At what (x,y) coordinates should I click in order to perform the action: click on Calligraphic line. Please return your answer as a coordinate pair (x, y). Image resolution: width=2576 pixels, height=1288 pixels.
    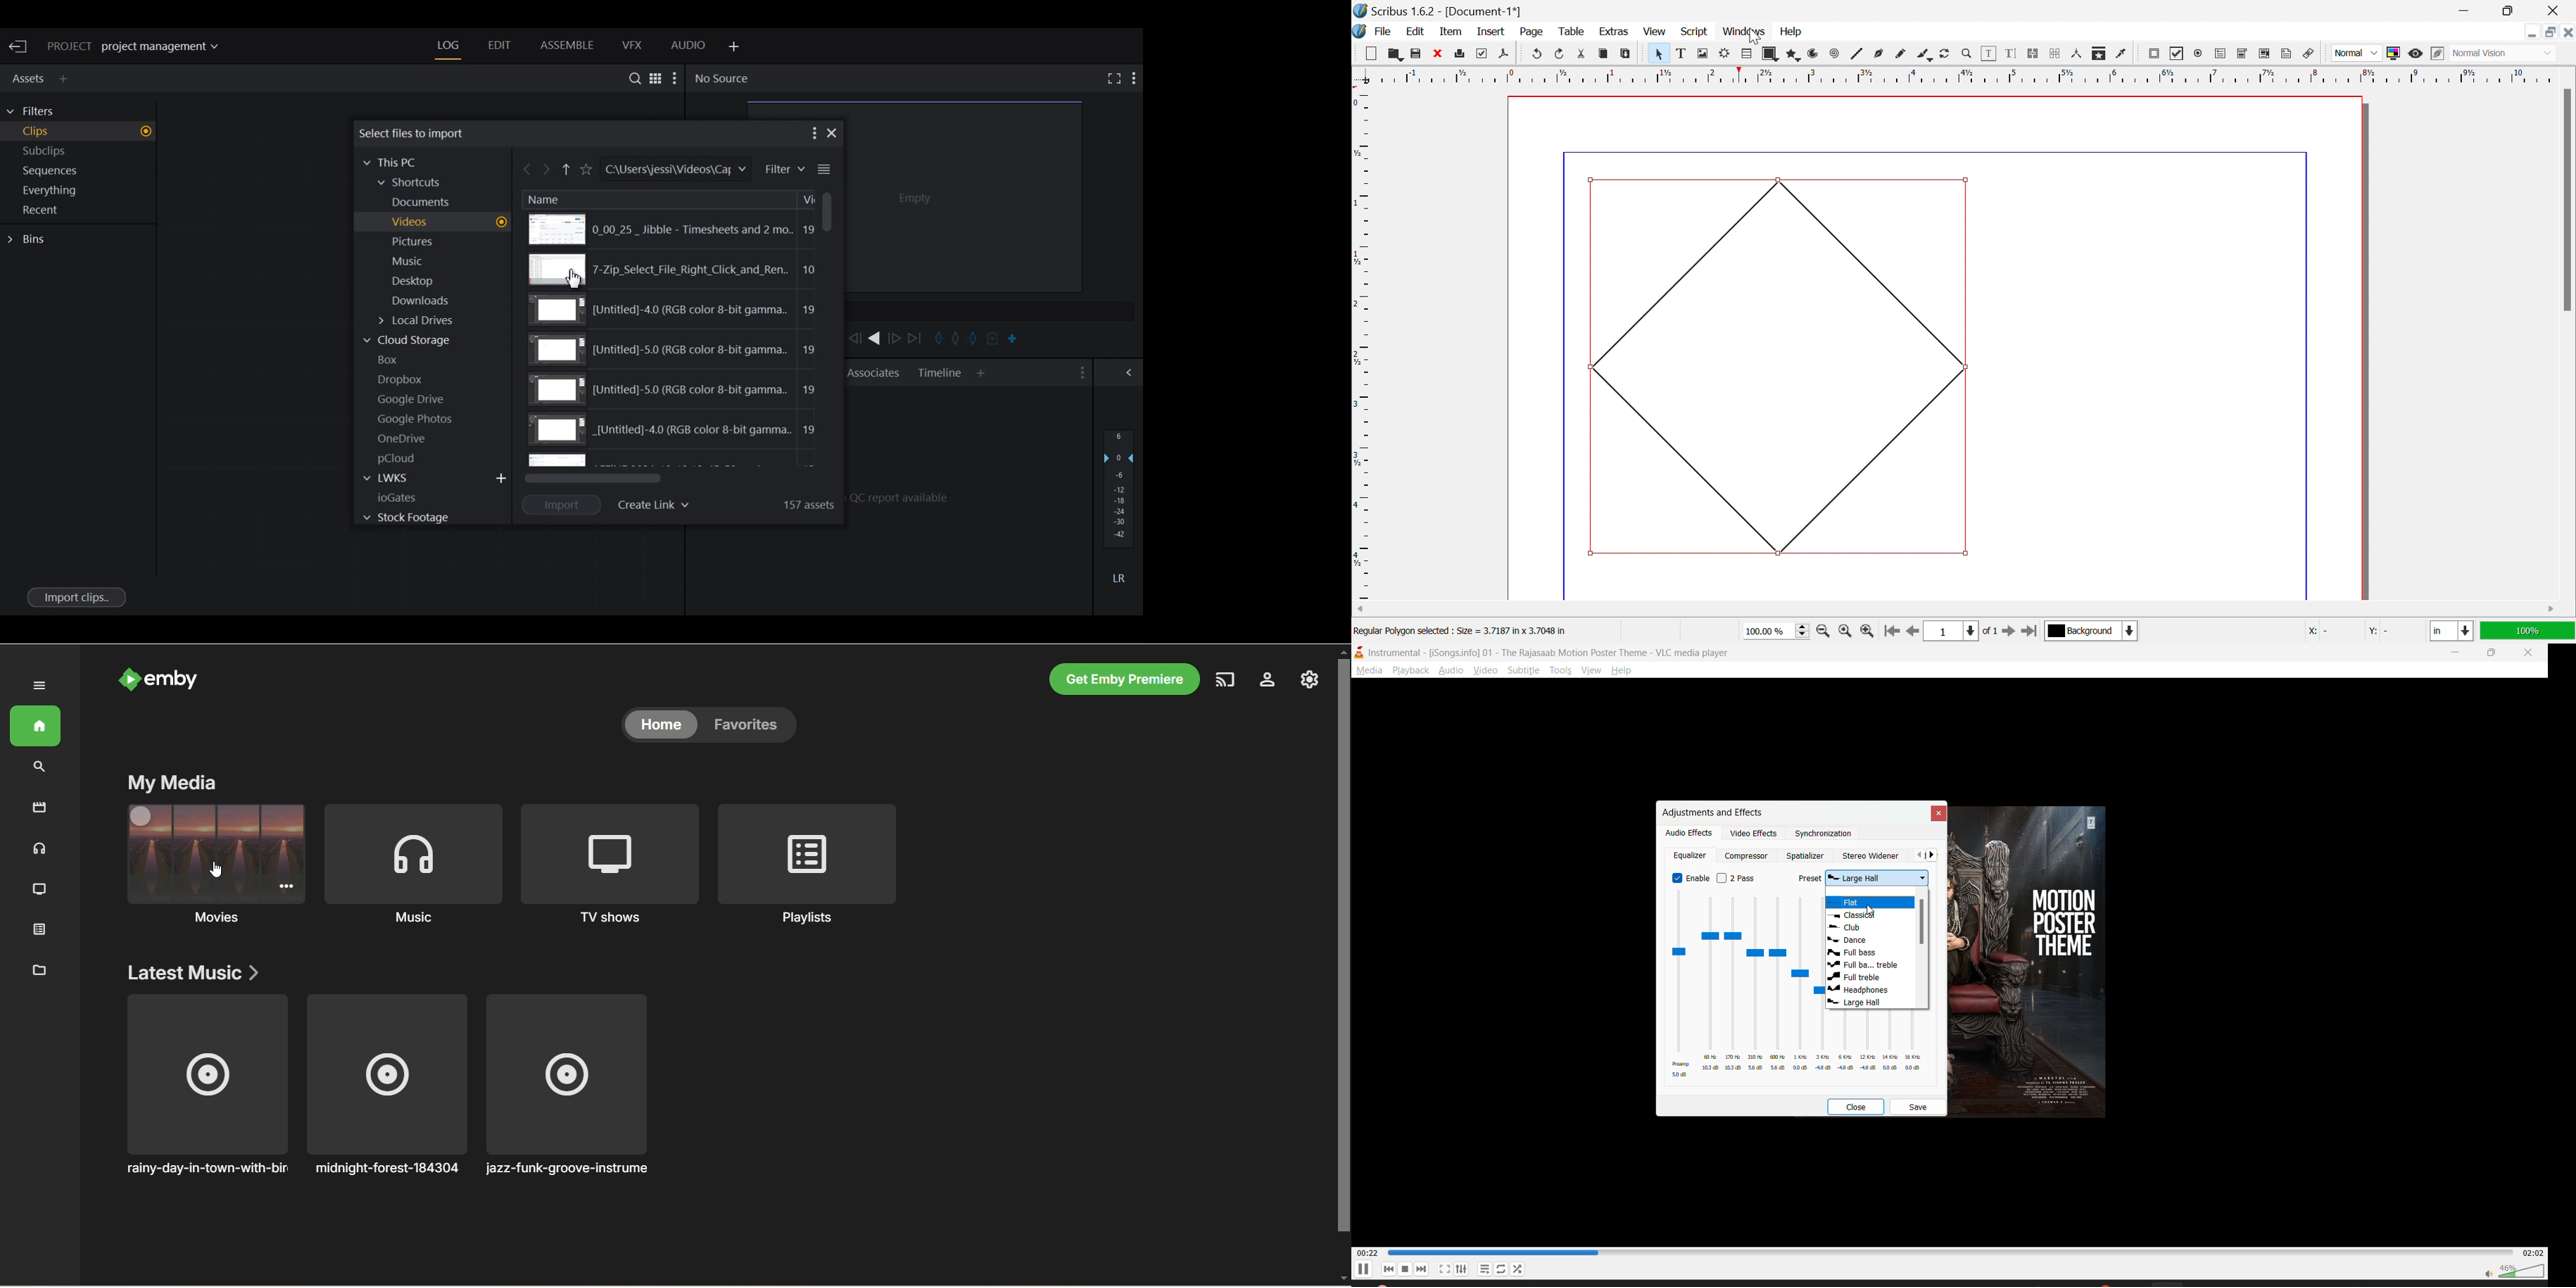
    Looking at the image, I should click on (1924, 56).